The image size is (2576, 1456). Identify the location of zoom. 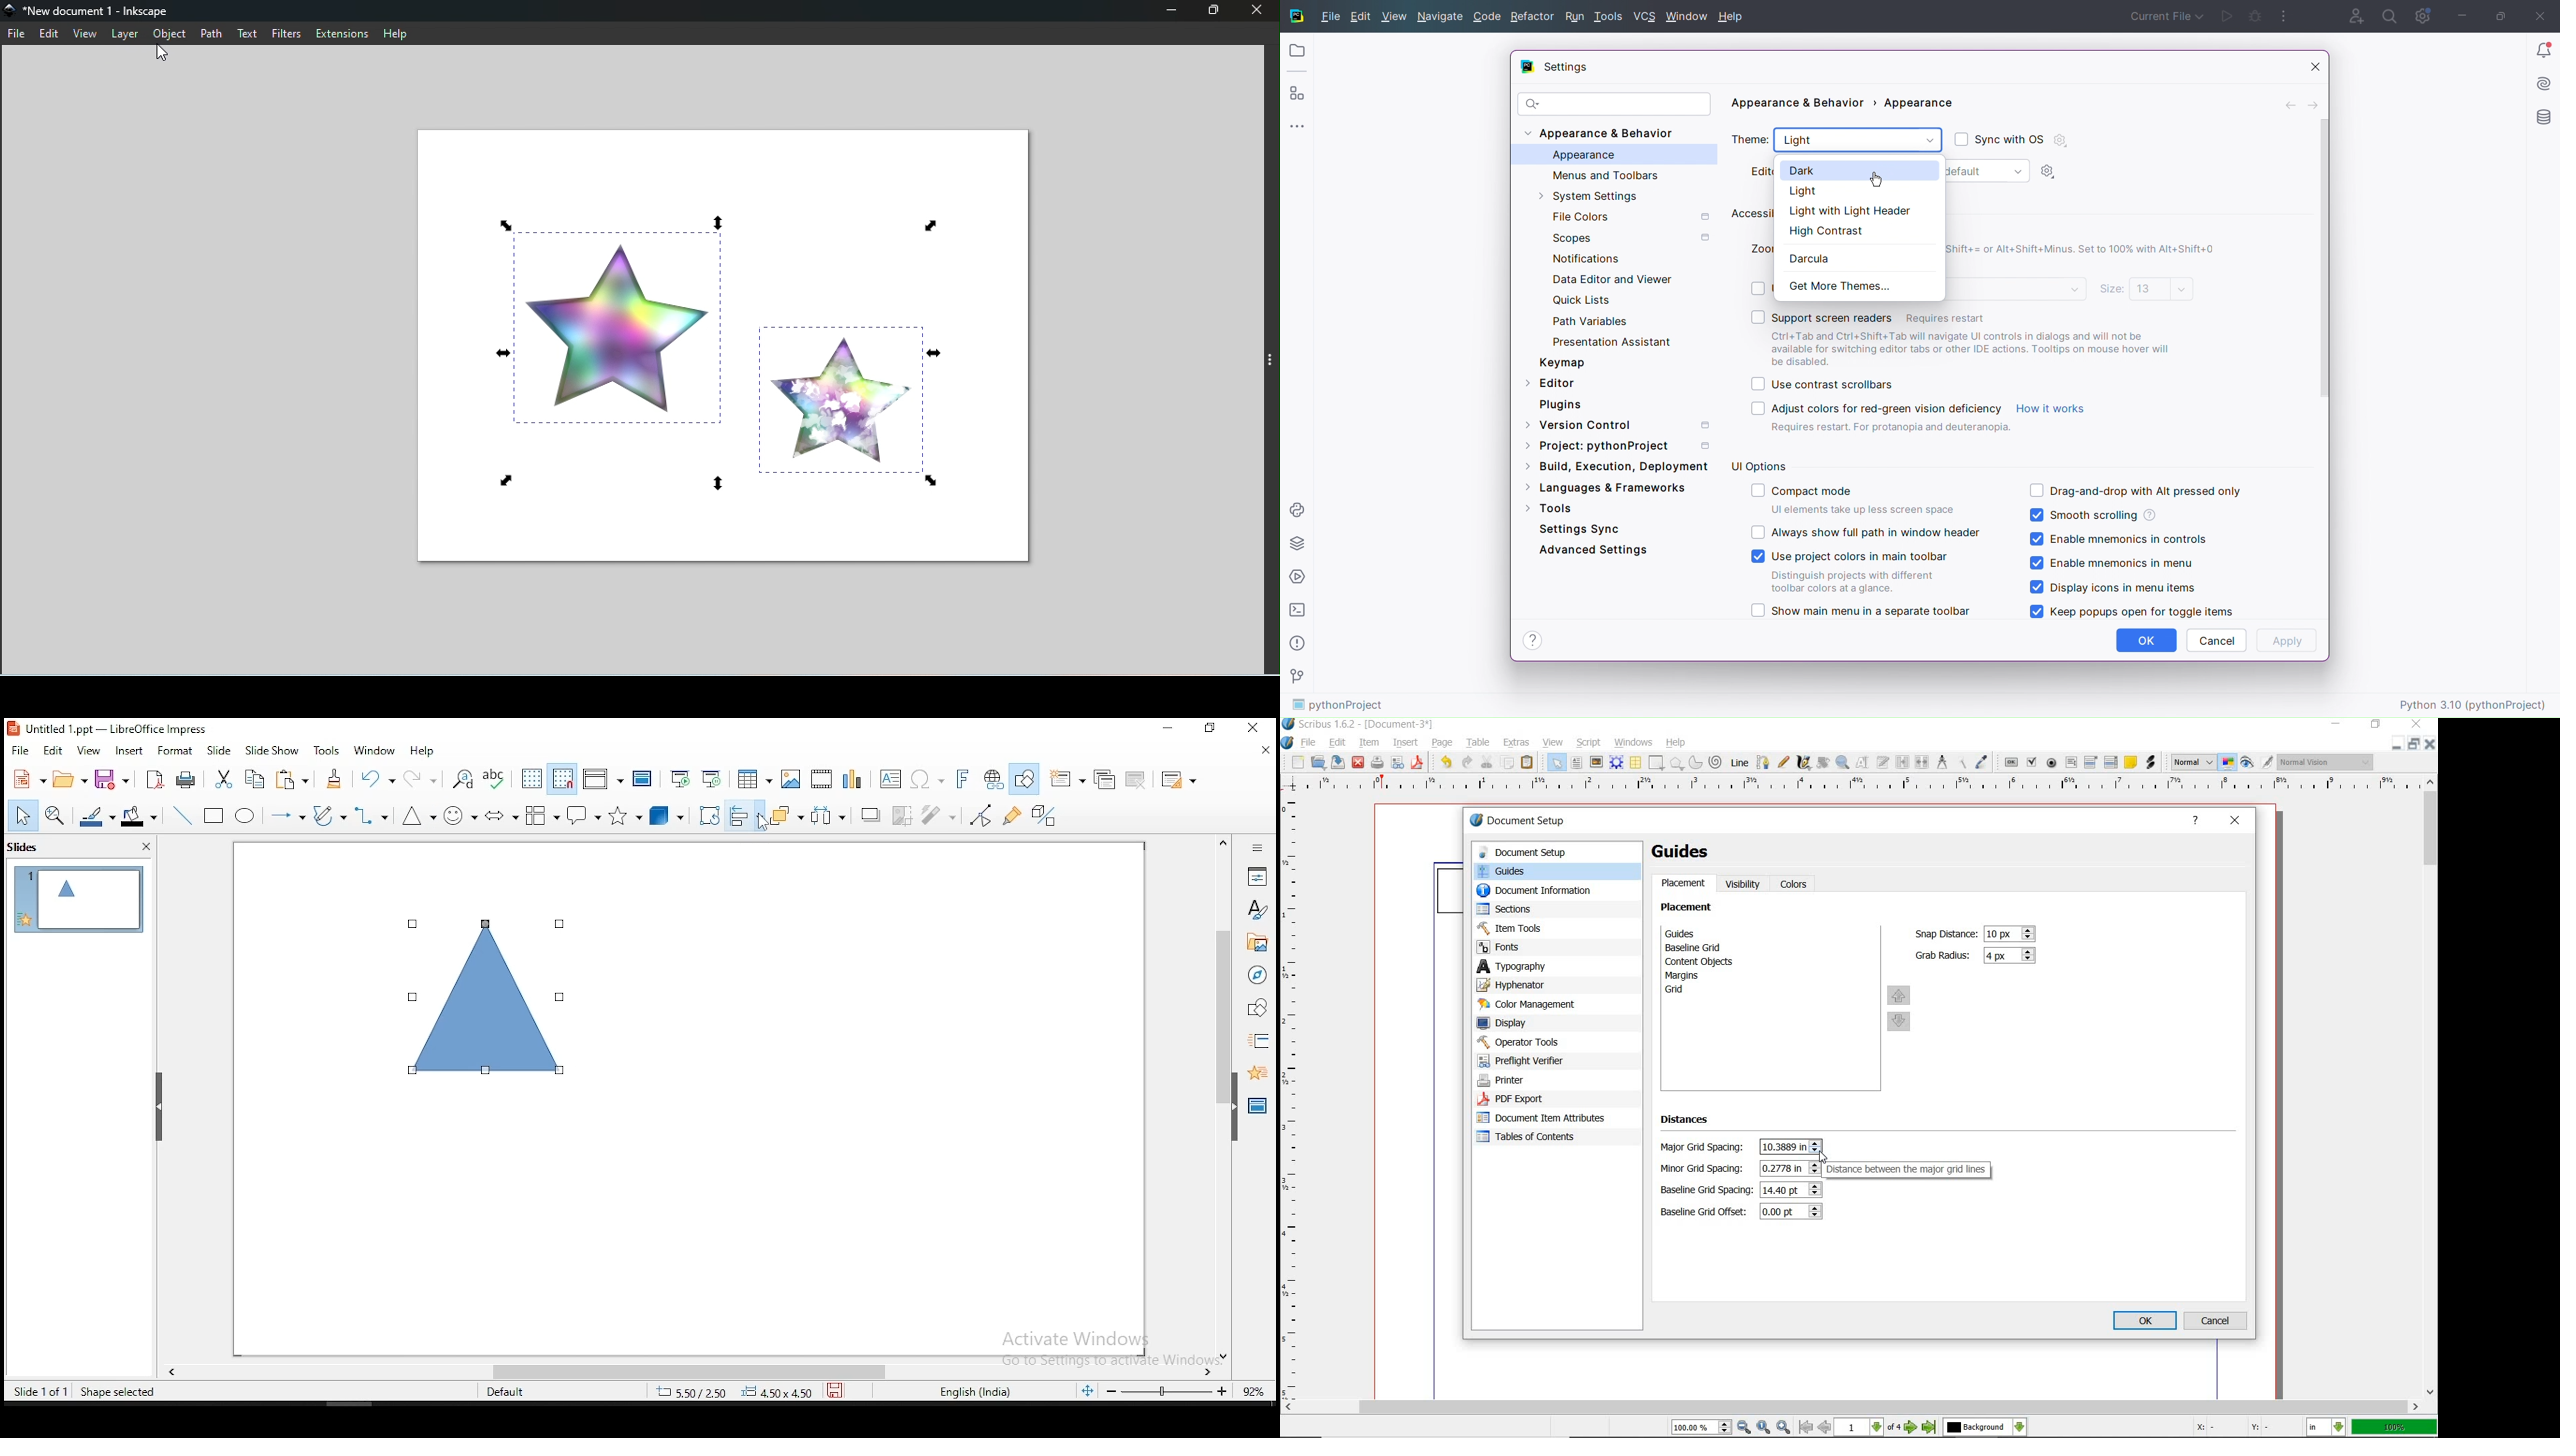
(1187, 1392).